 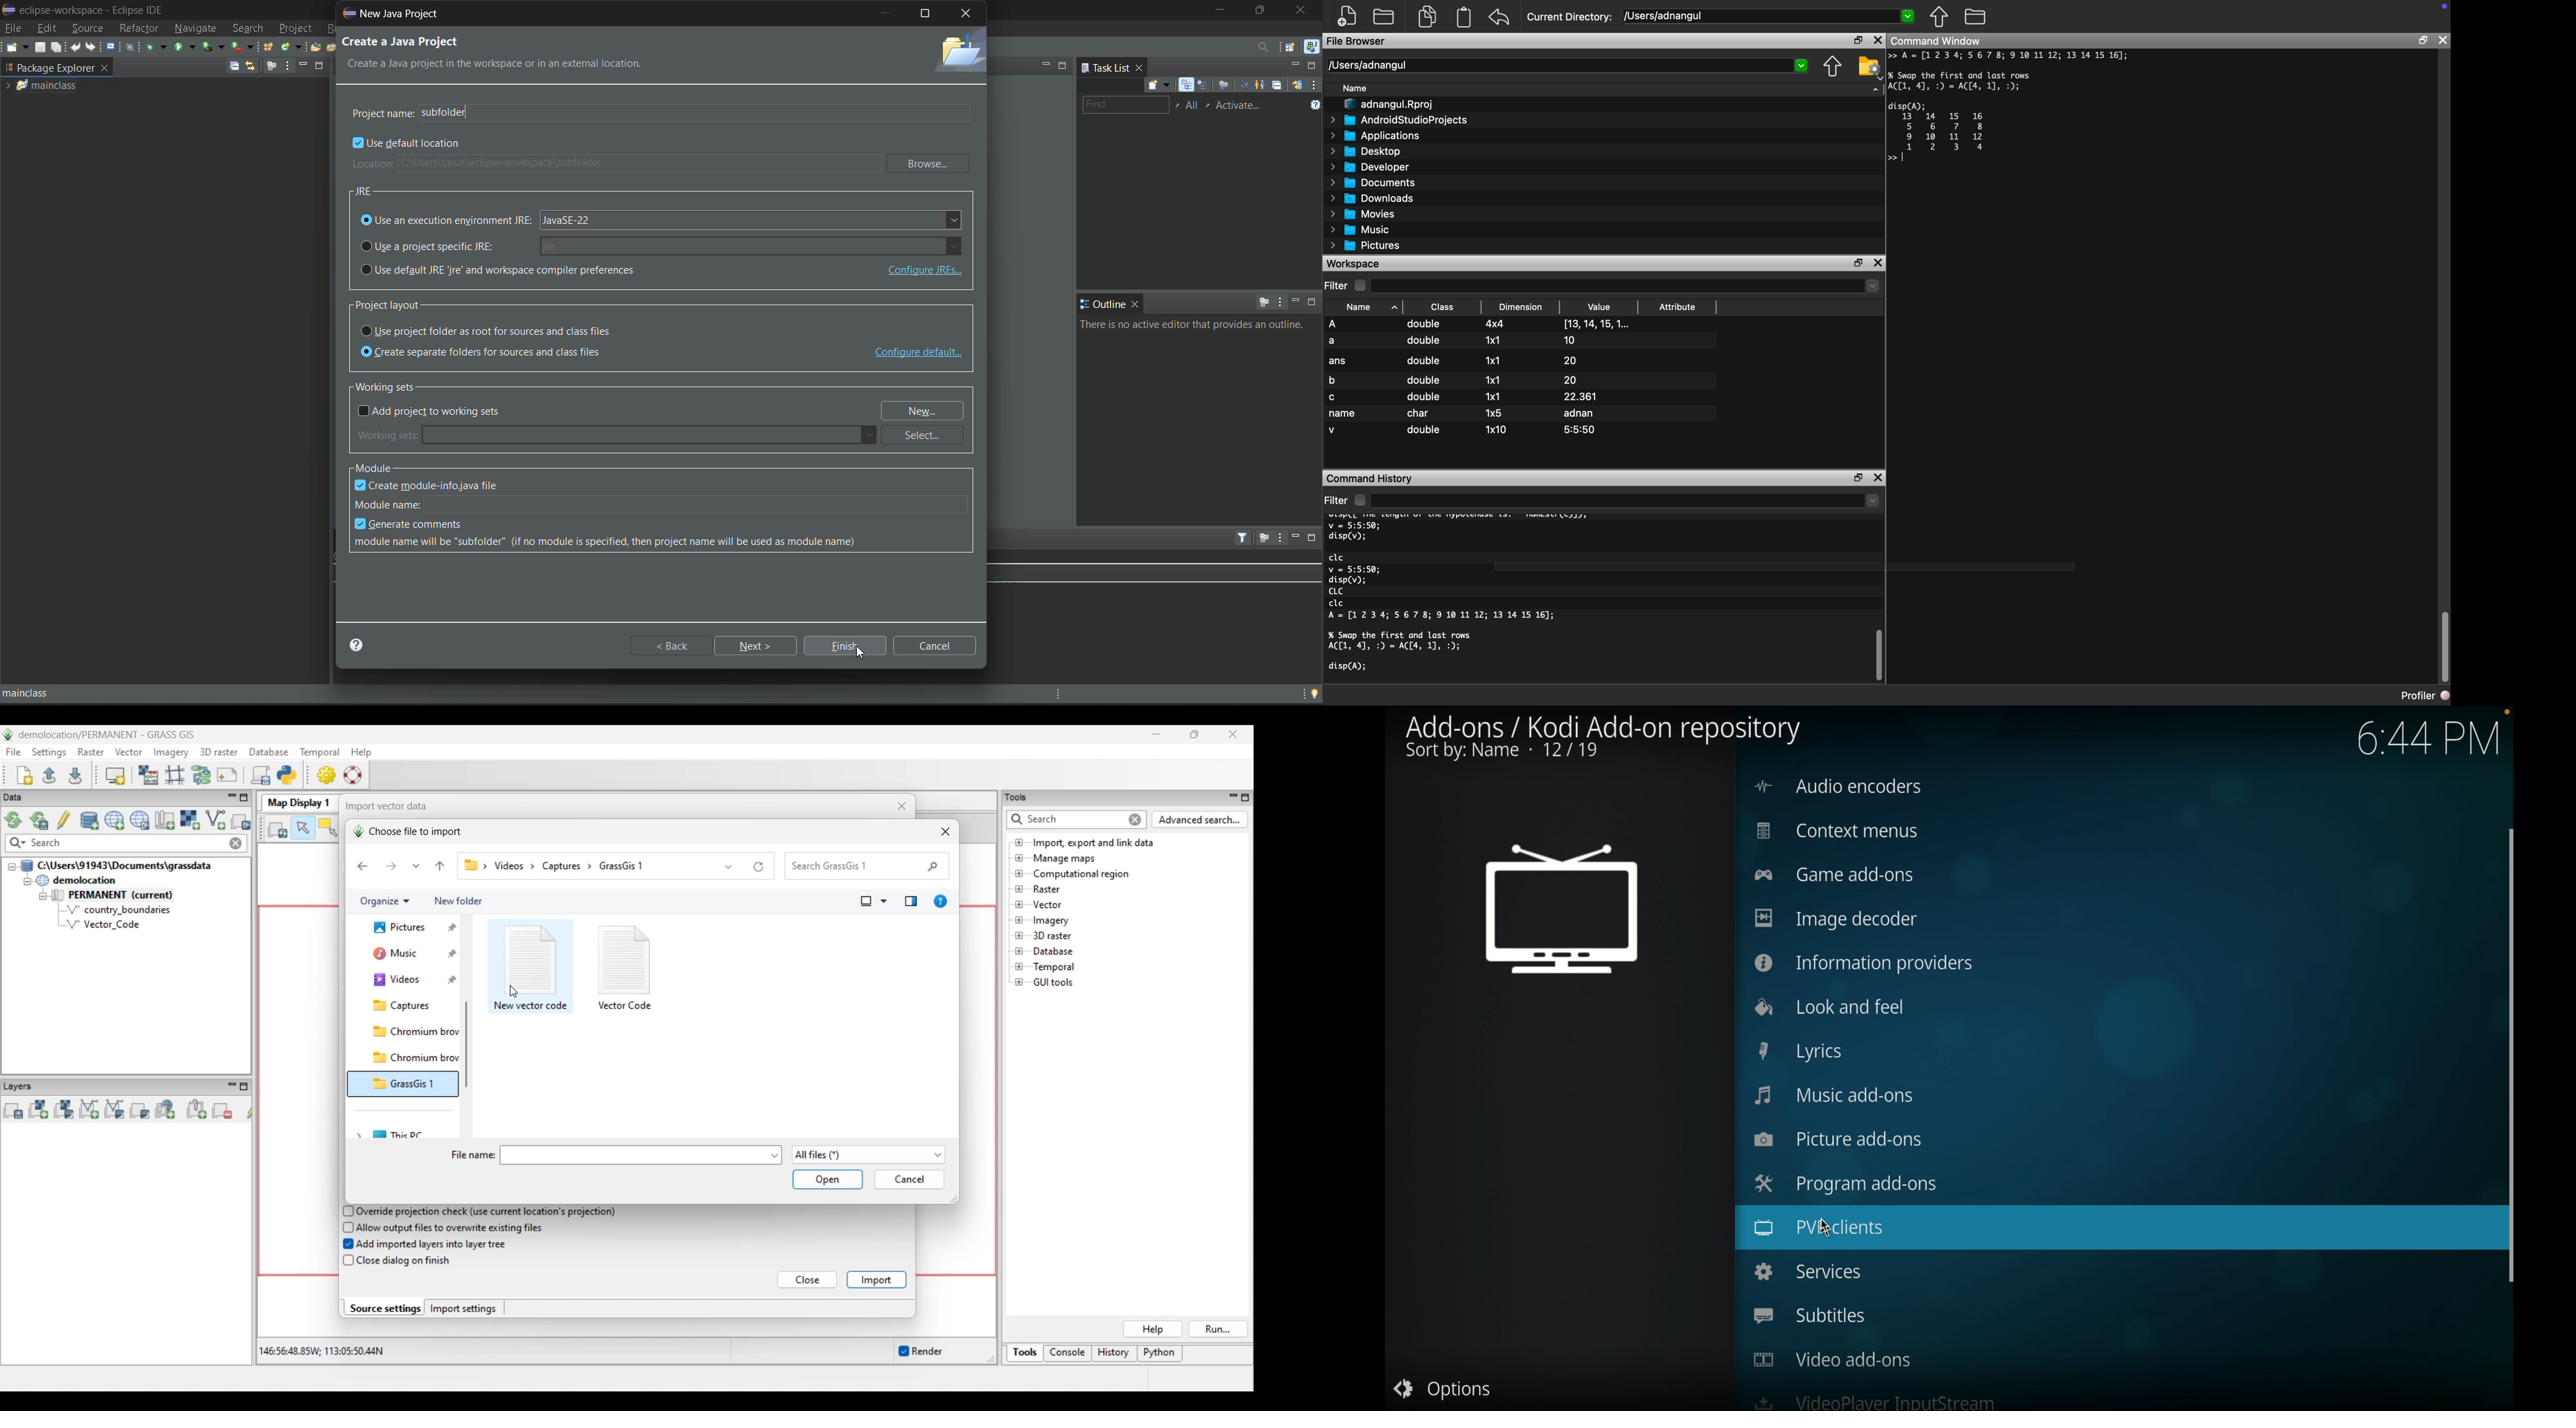 I want to click on Dropdown, so click(x=1872, y=502).